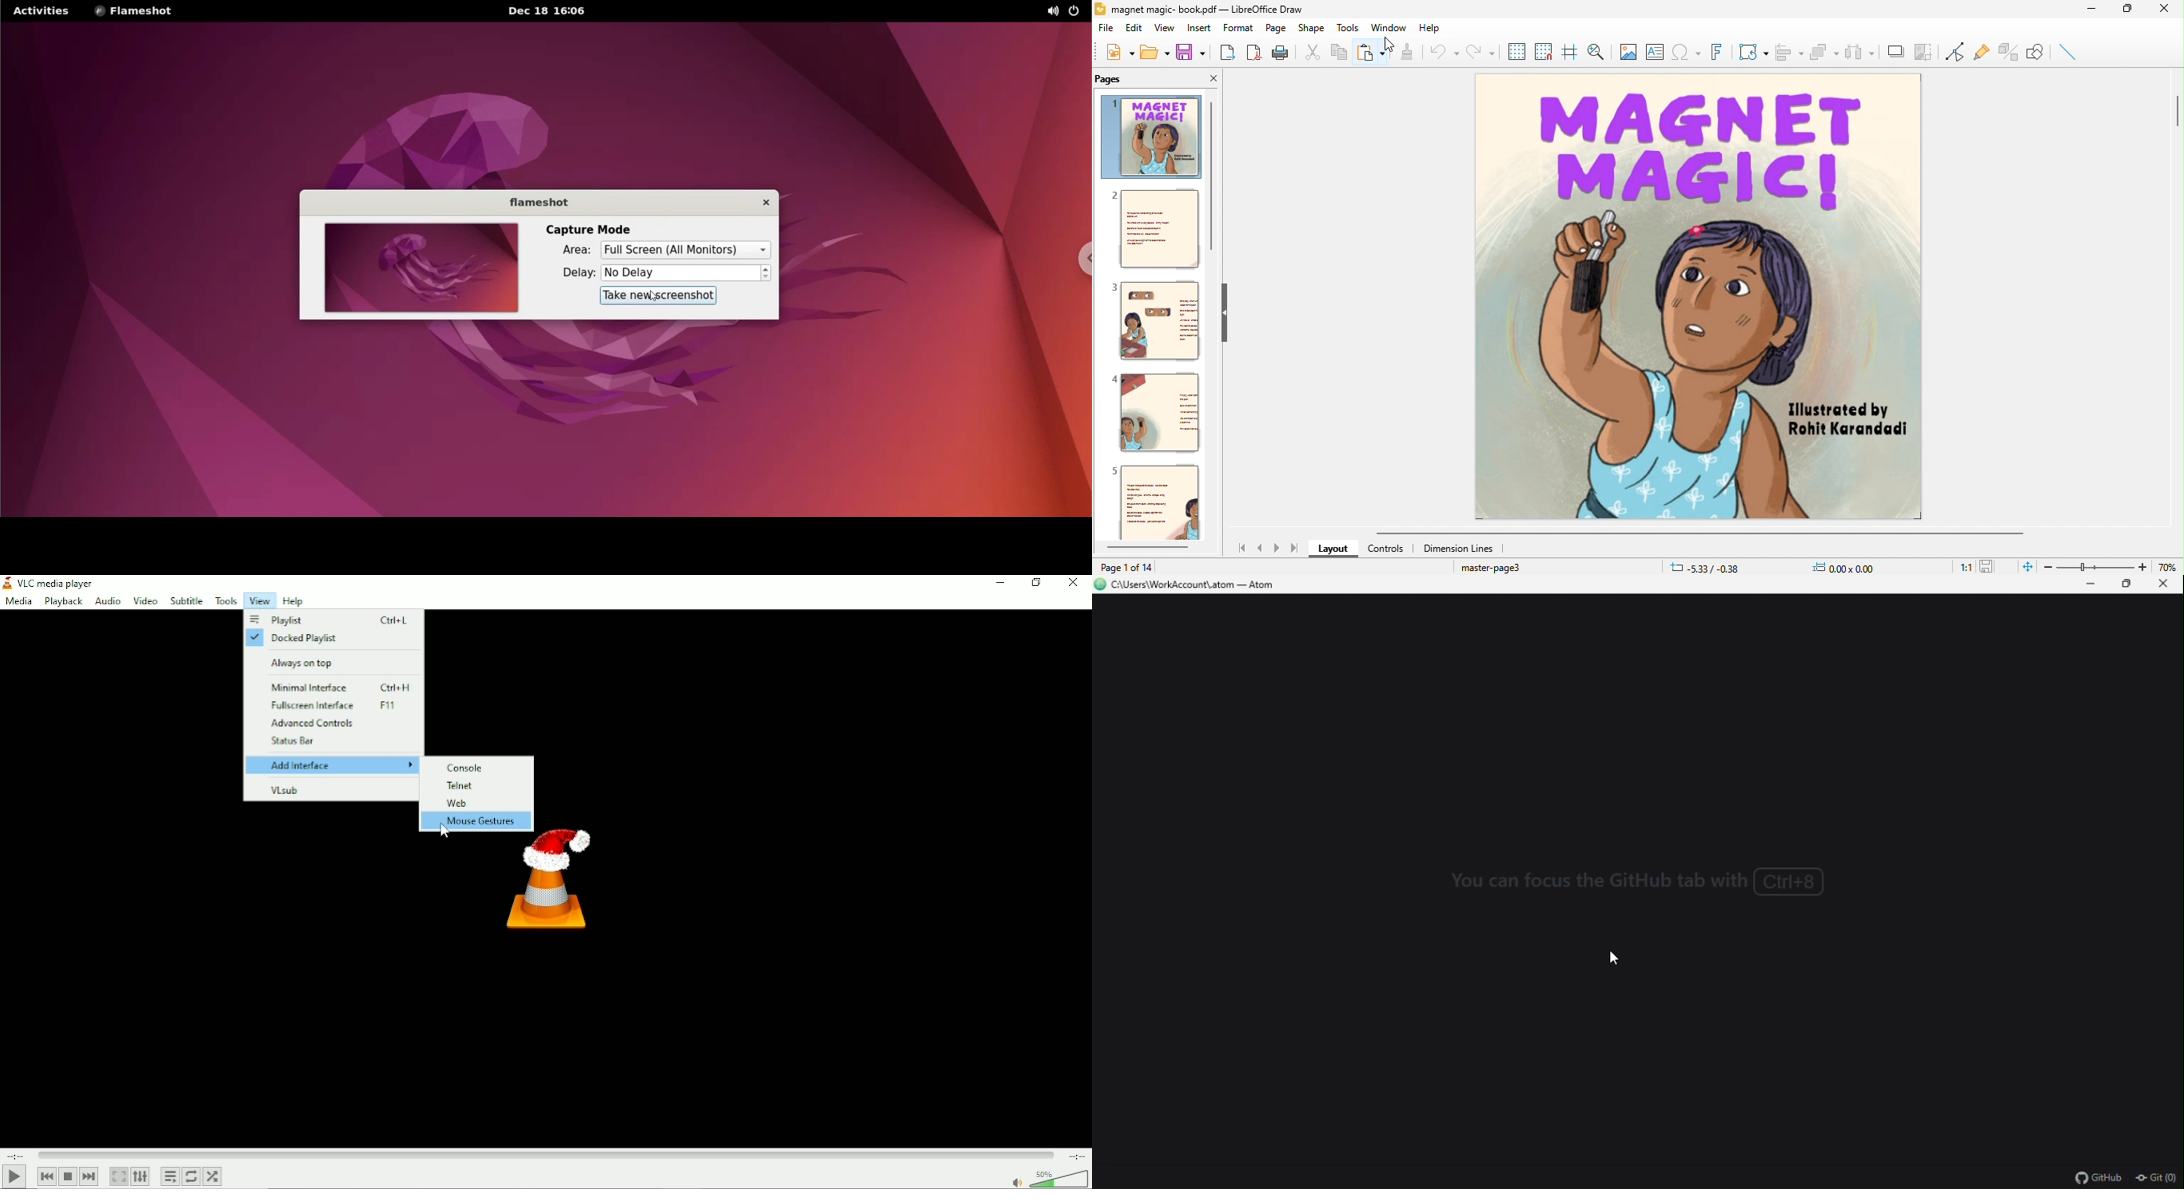 The width and height of the screenshot is (2184, 1204). Describe the element at coordinates (1980, 54) in the screenshot. I see `gluepoint function` at that location.